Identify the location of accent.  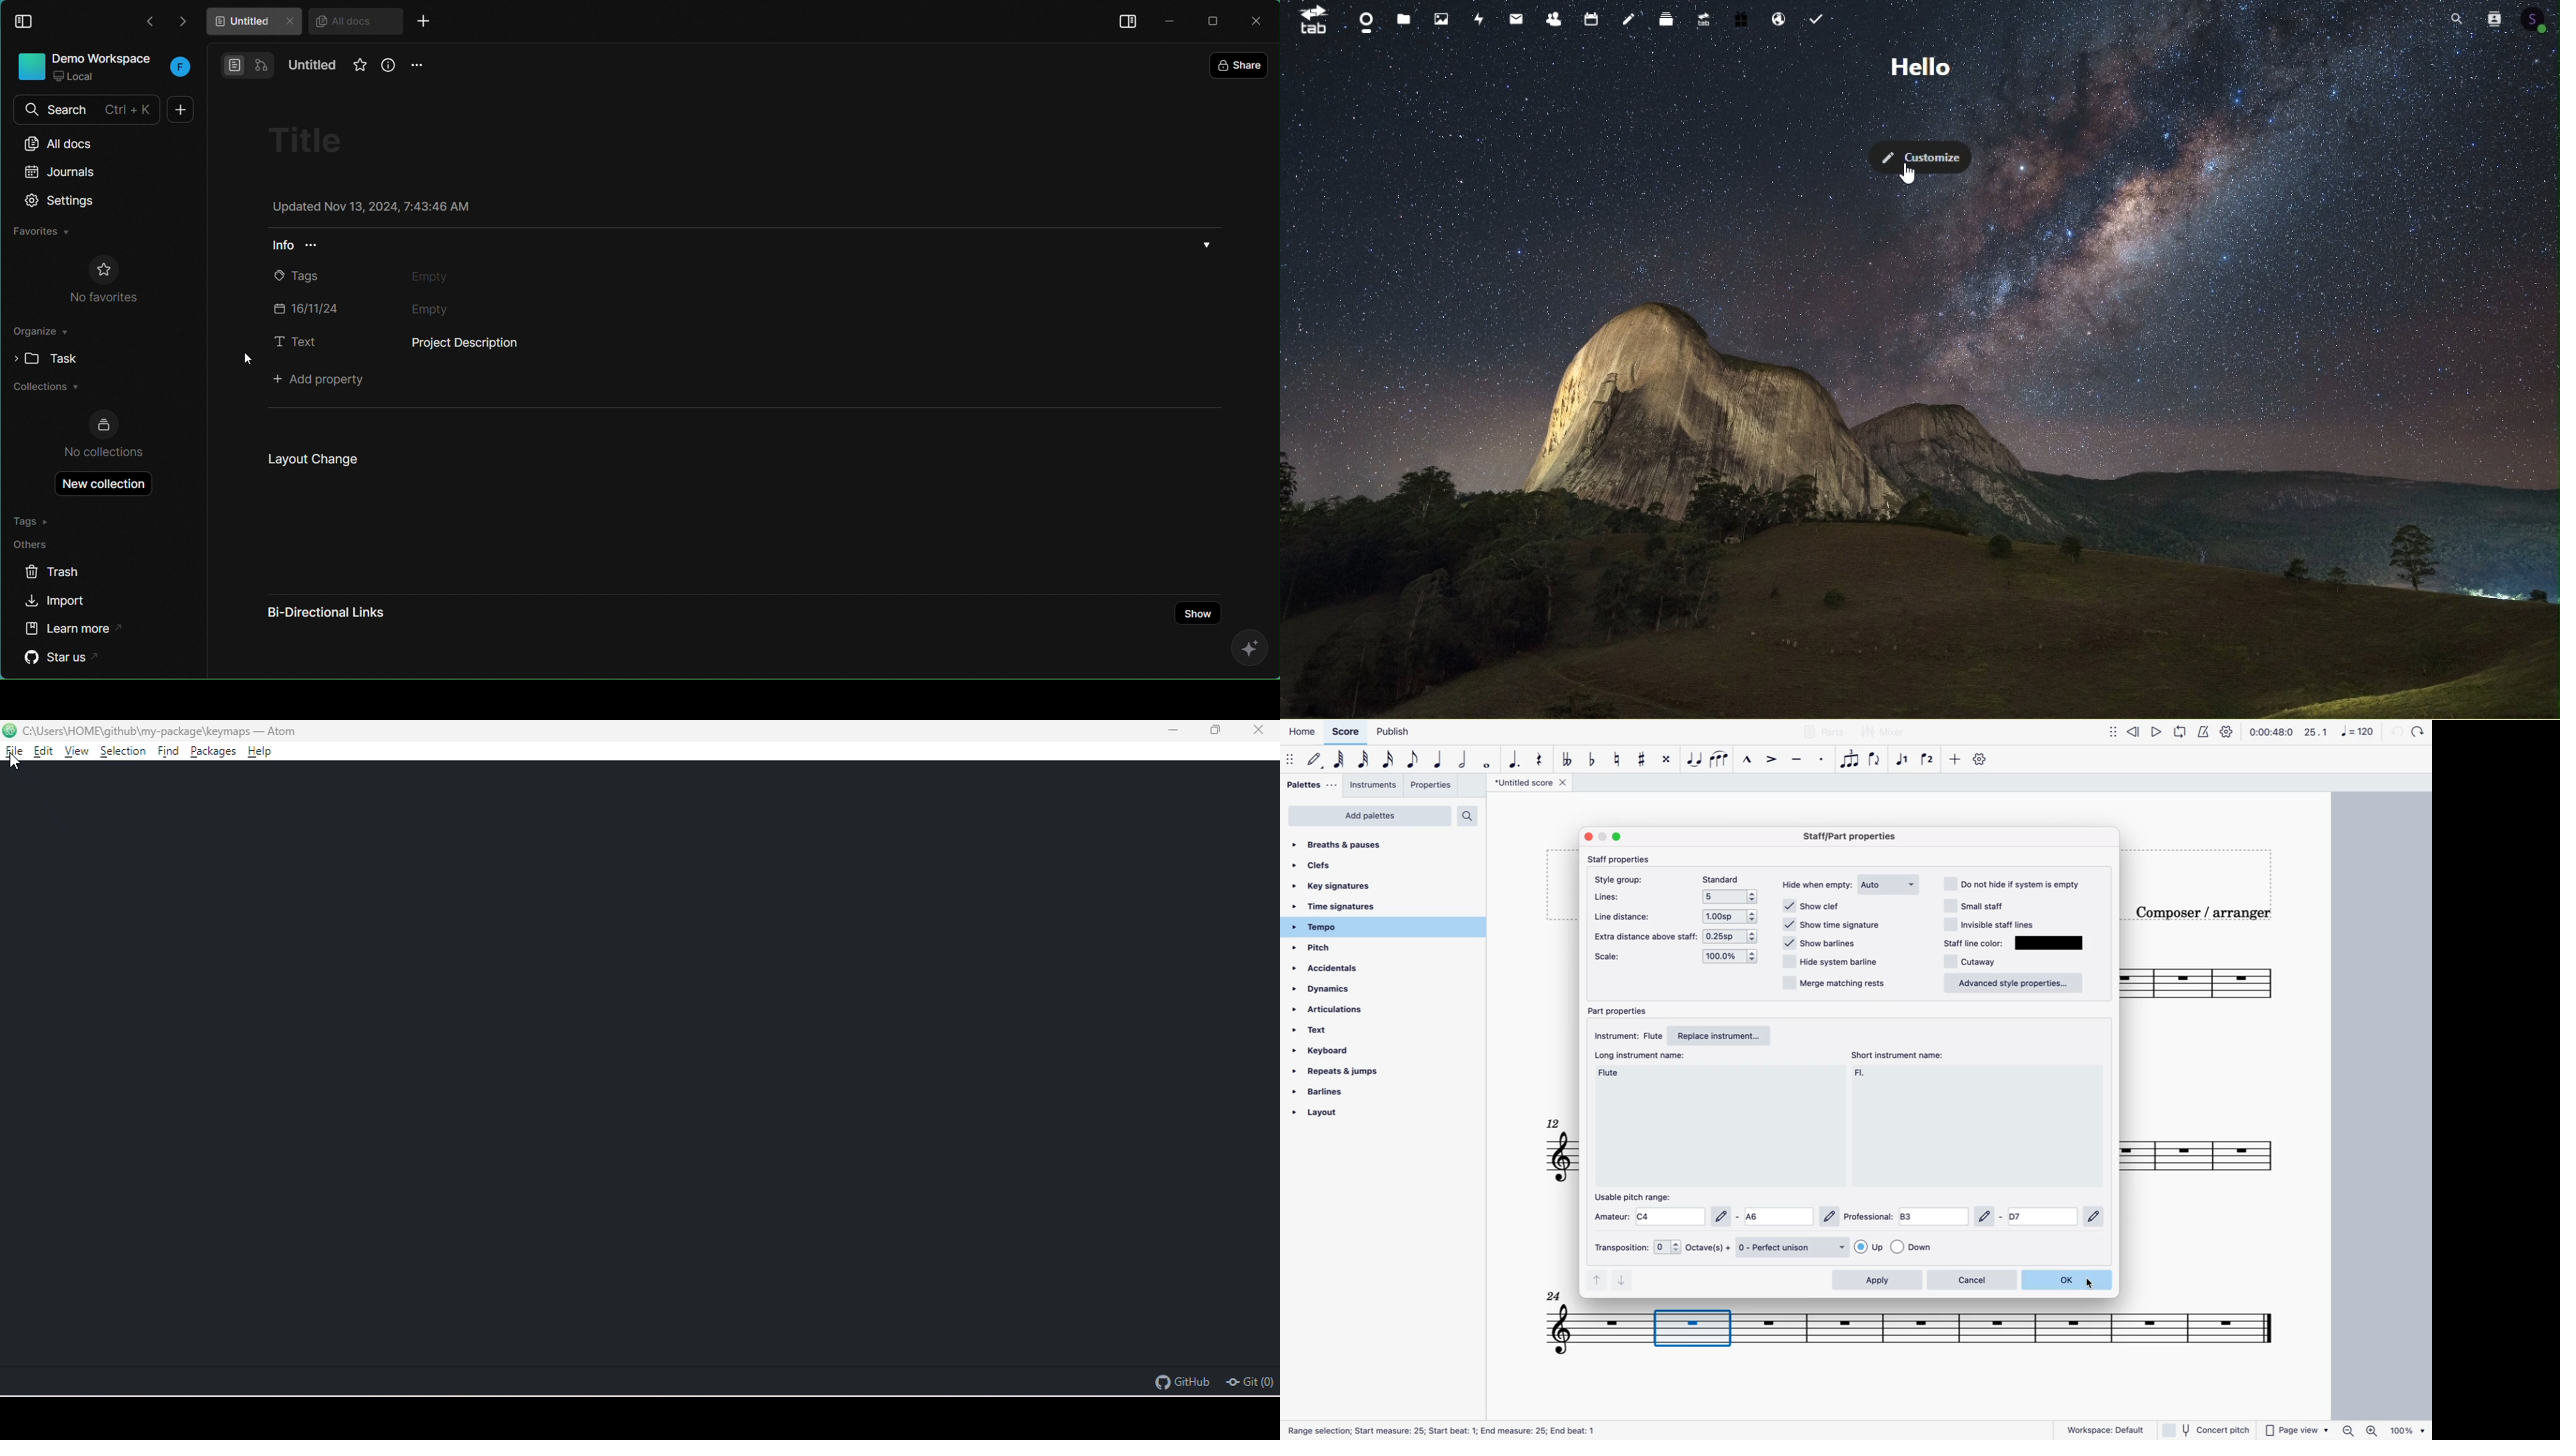
(1773, 760).